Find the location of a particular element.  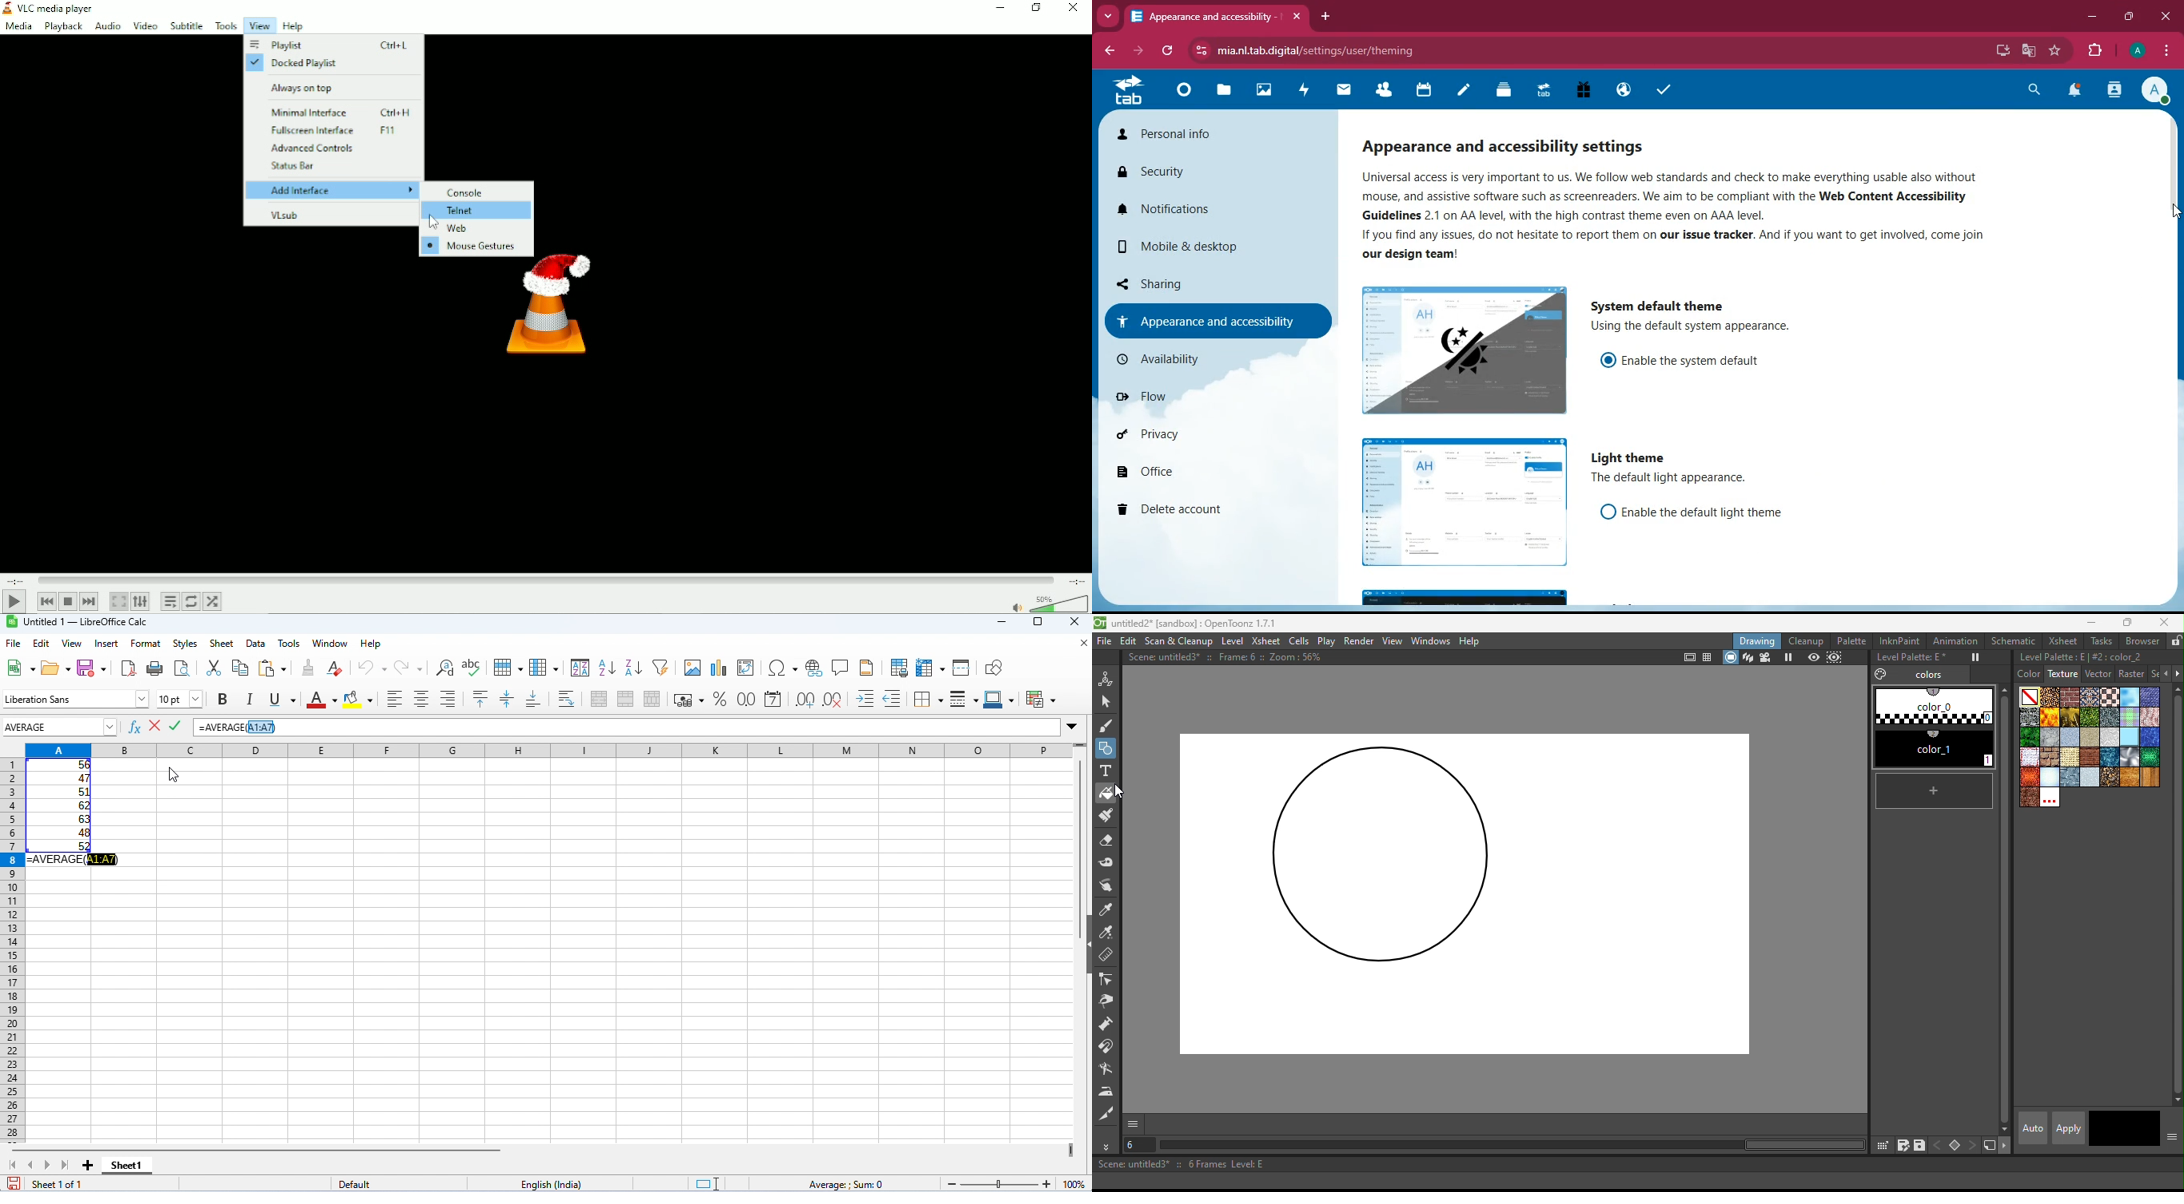

Eraser tool is located at coordinates (1109, 842).